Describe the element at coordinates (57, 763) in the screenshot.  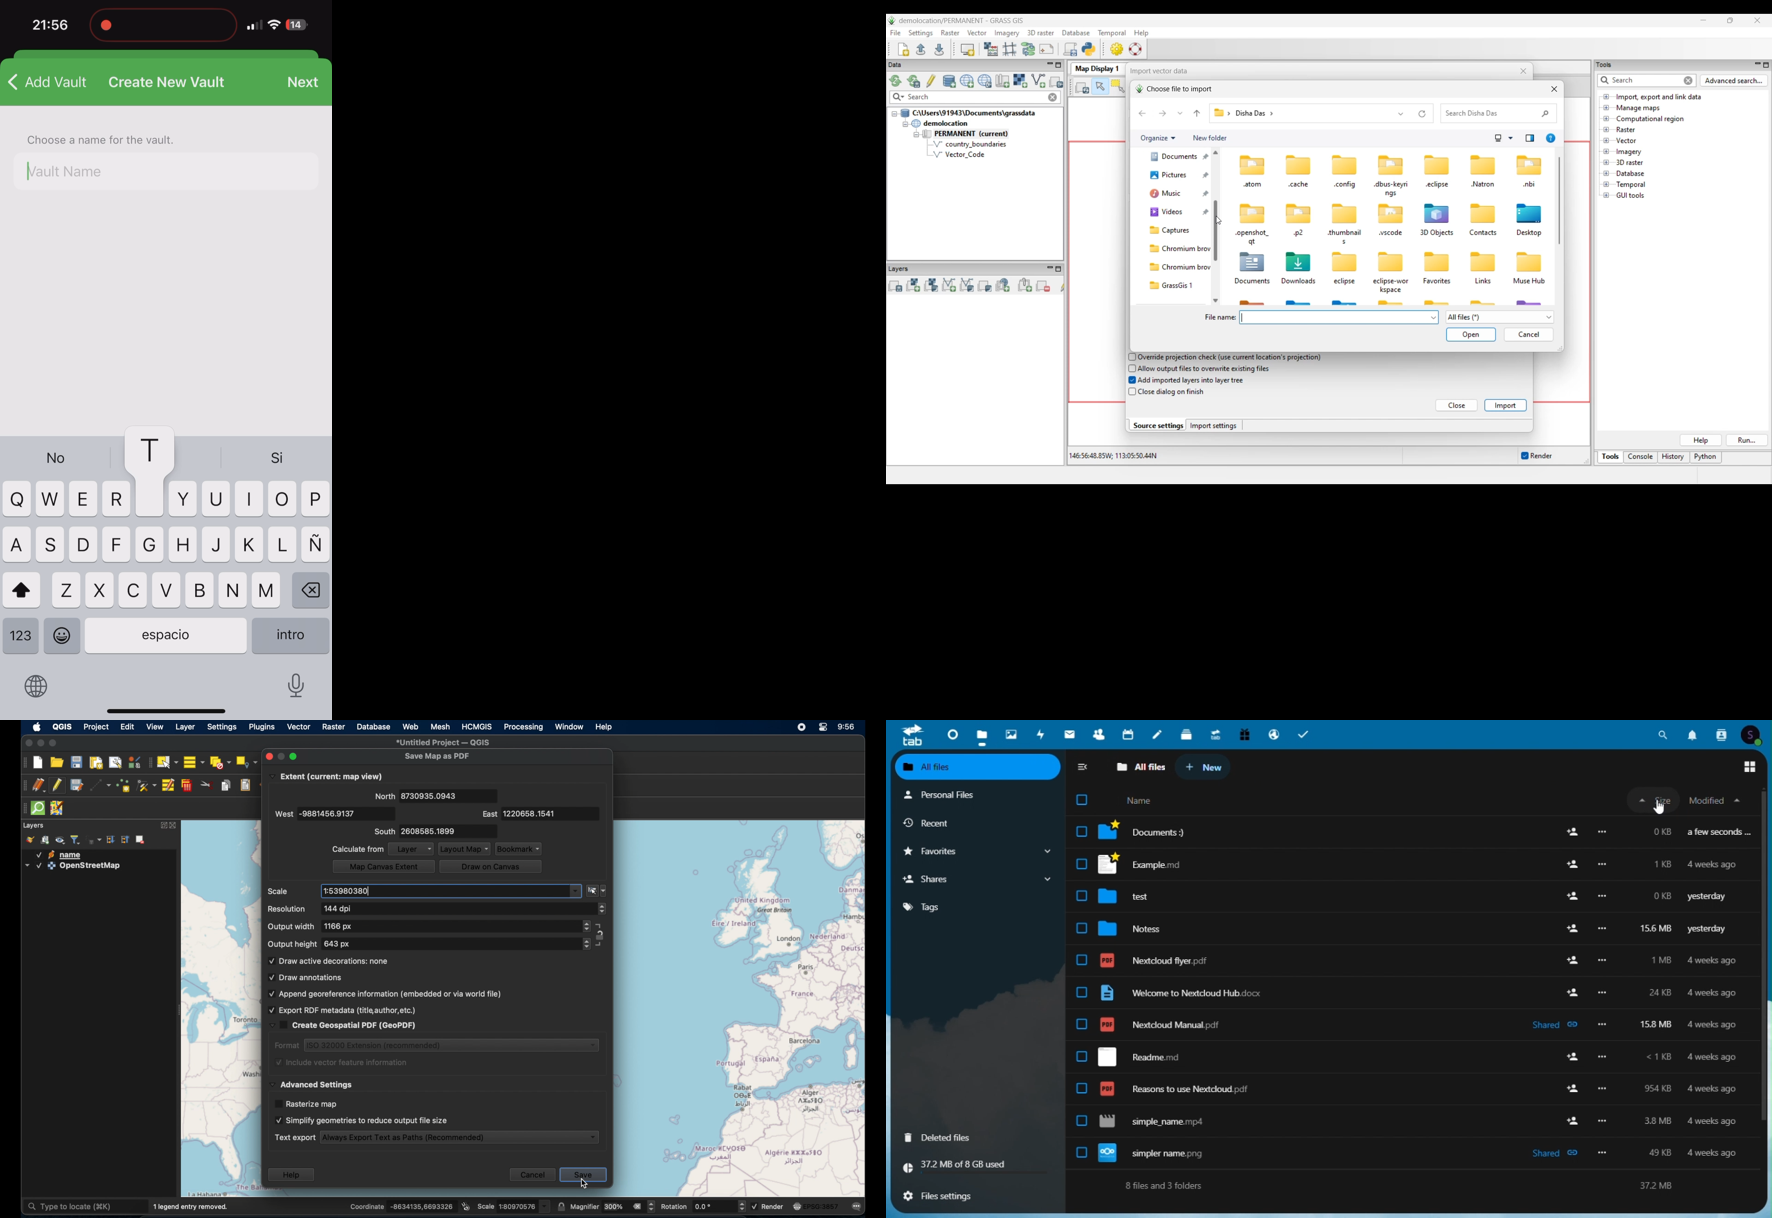
I see `open project` at that location.